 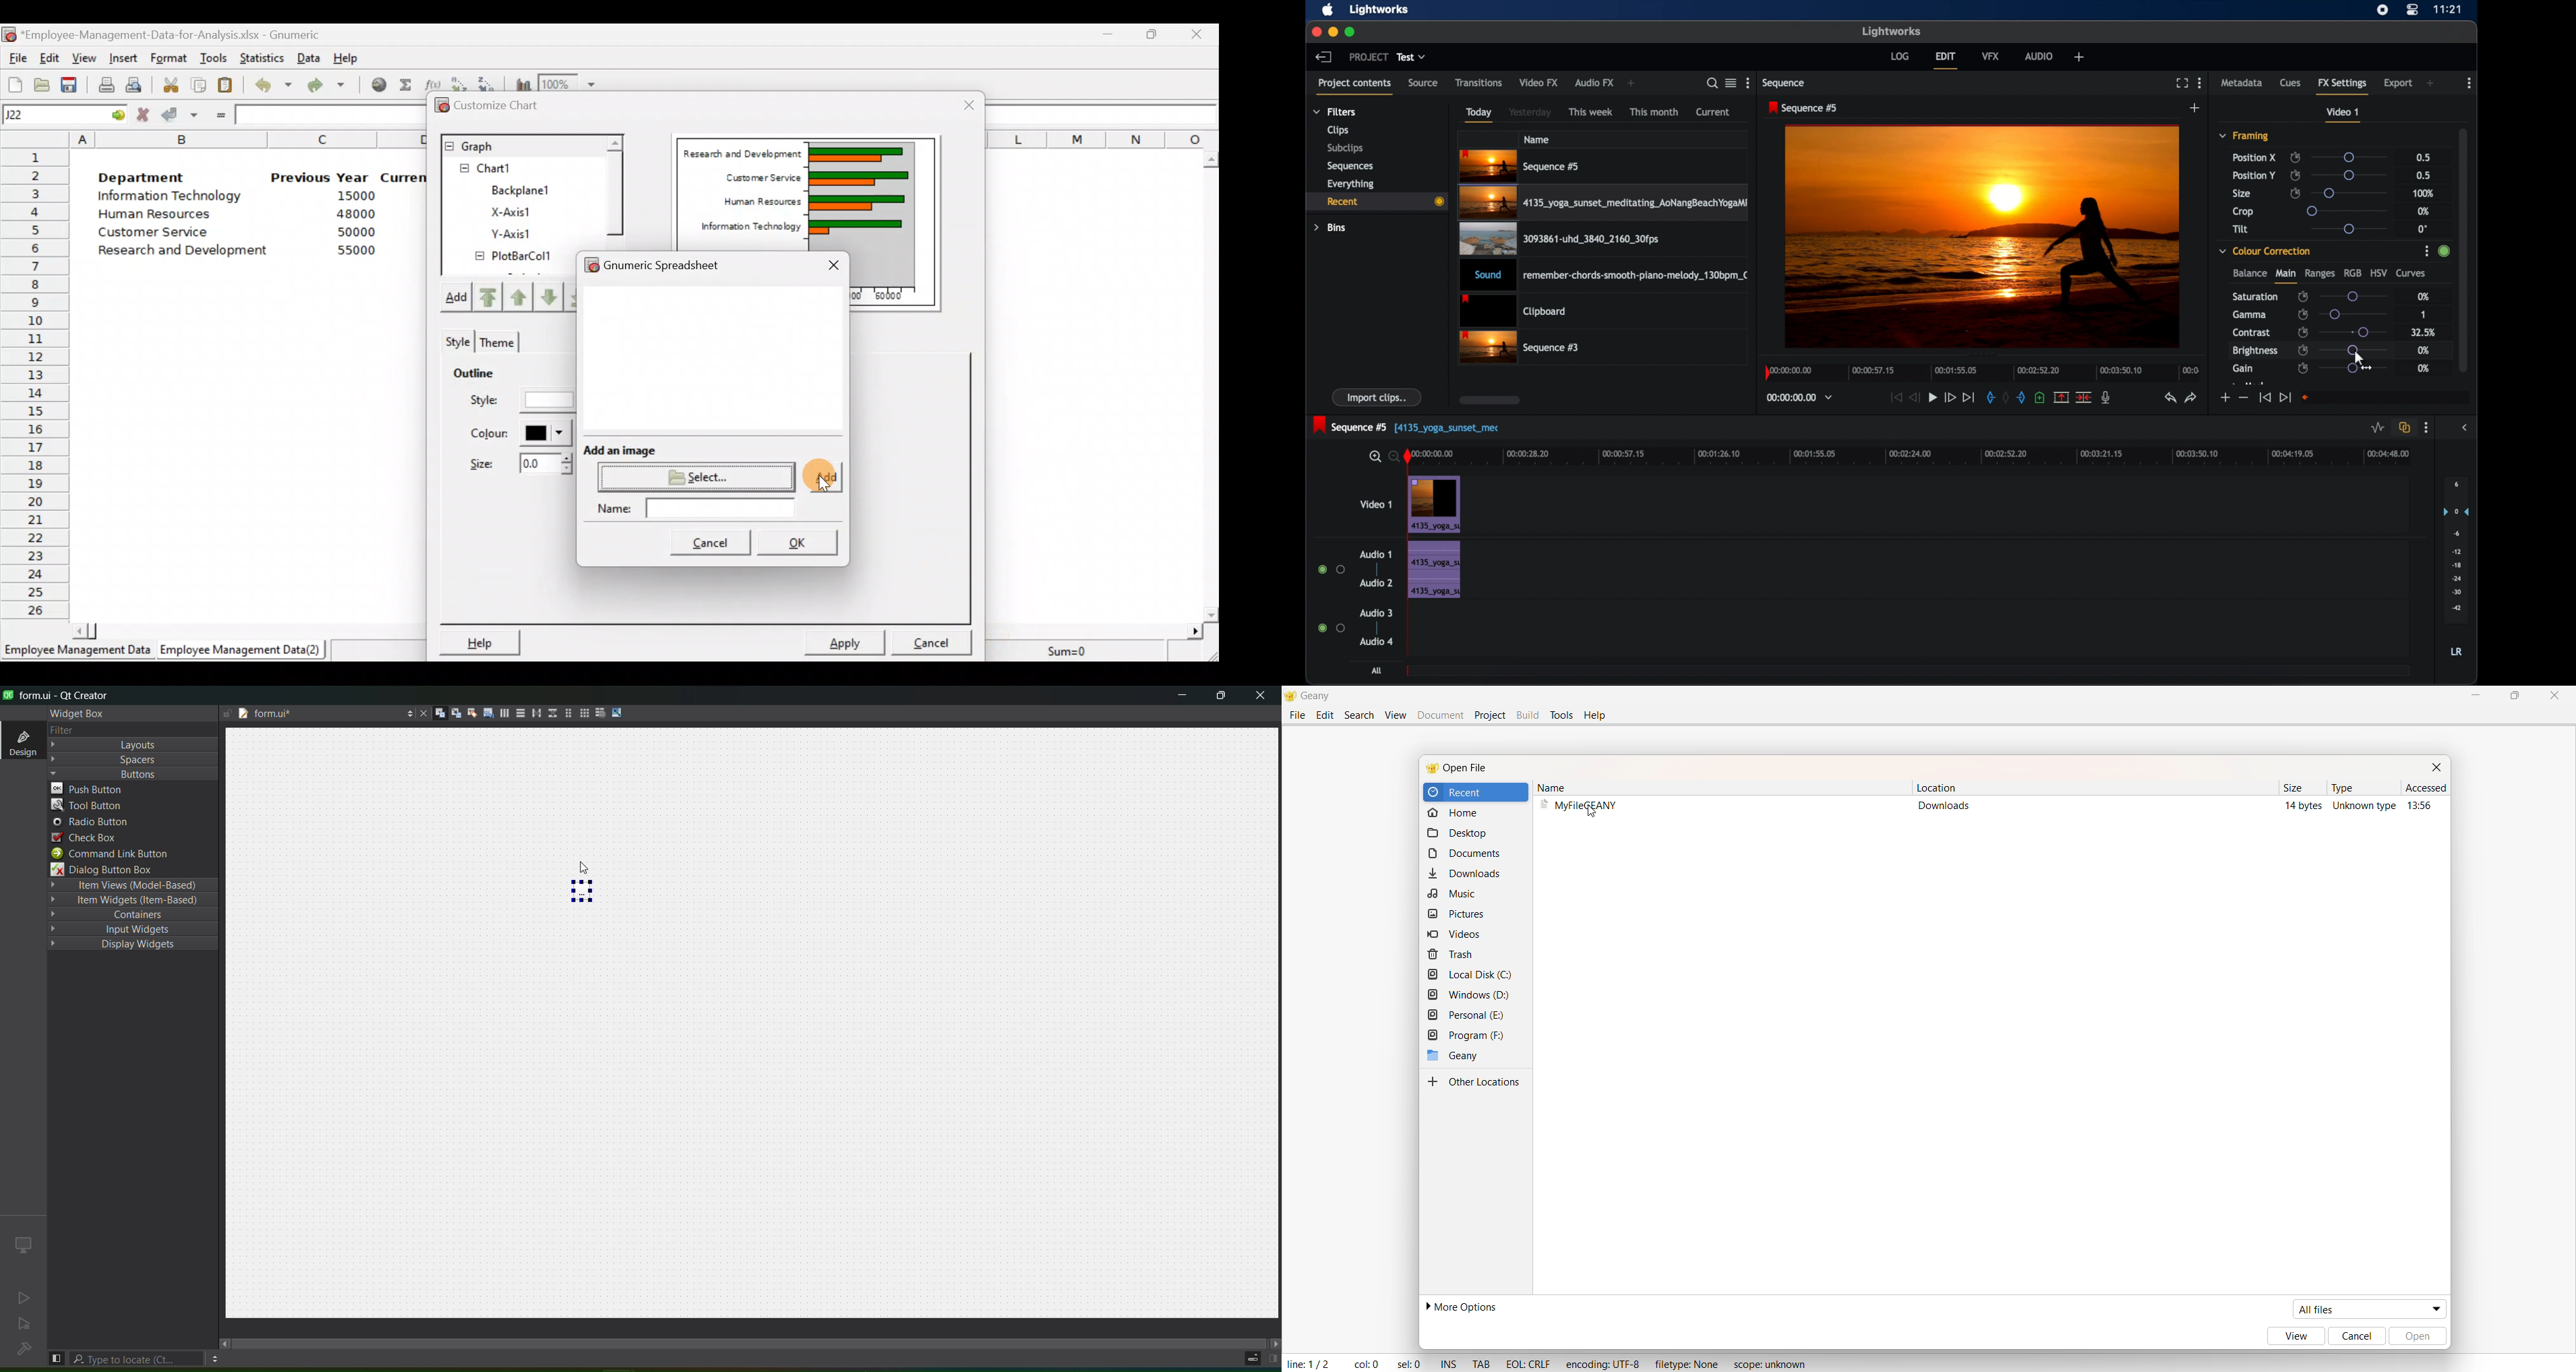 I want to click on enable/disable keyframes, so click(x=2304, y=315).